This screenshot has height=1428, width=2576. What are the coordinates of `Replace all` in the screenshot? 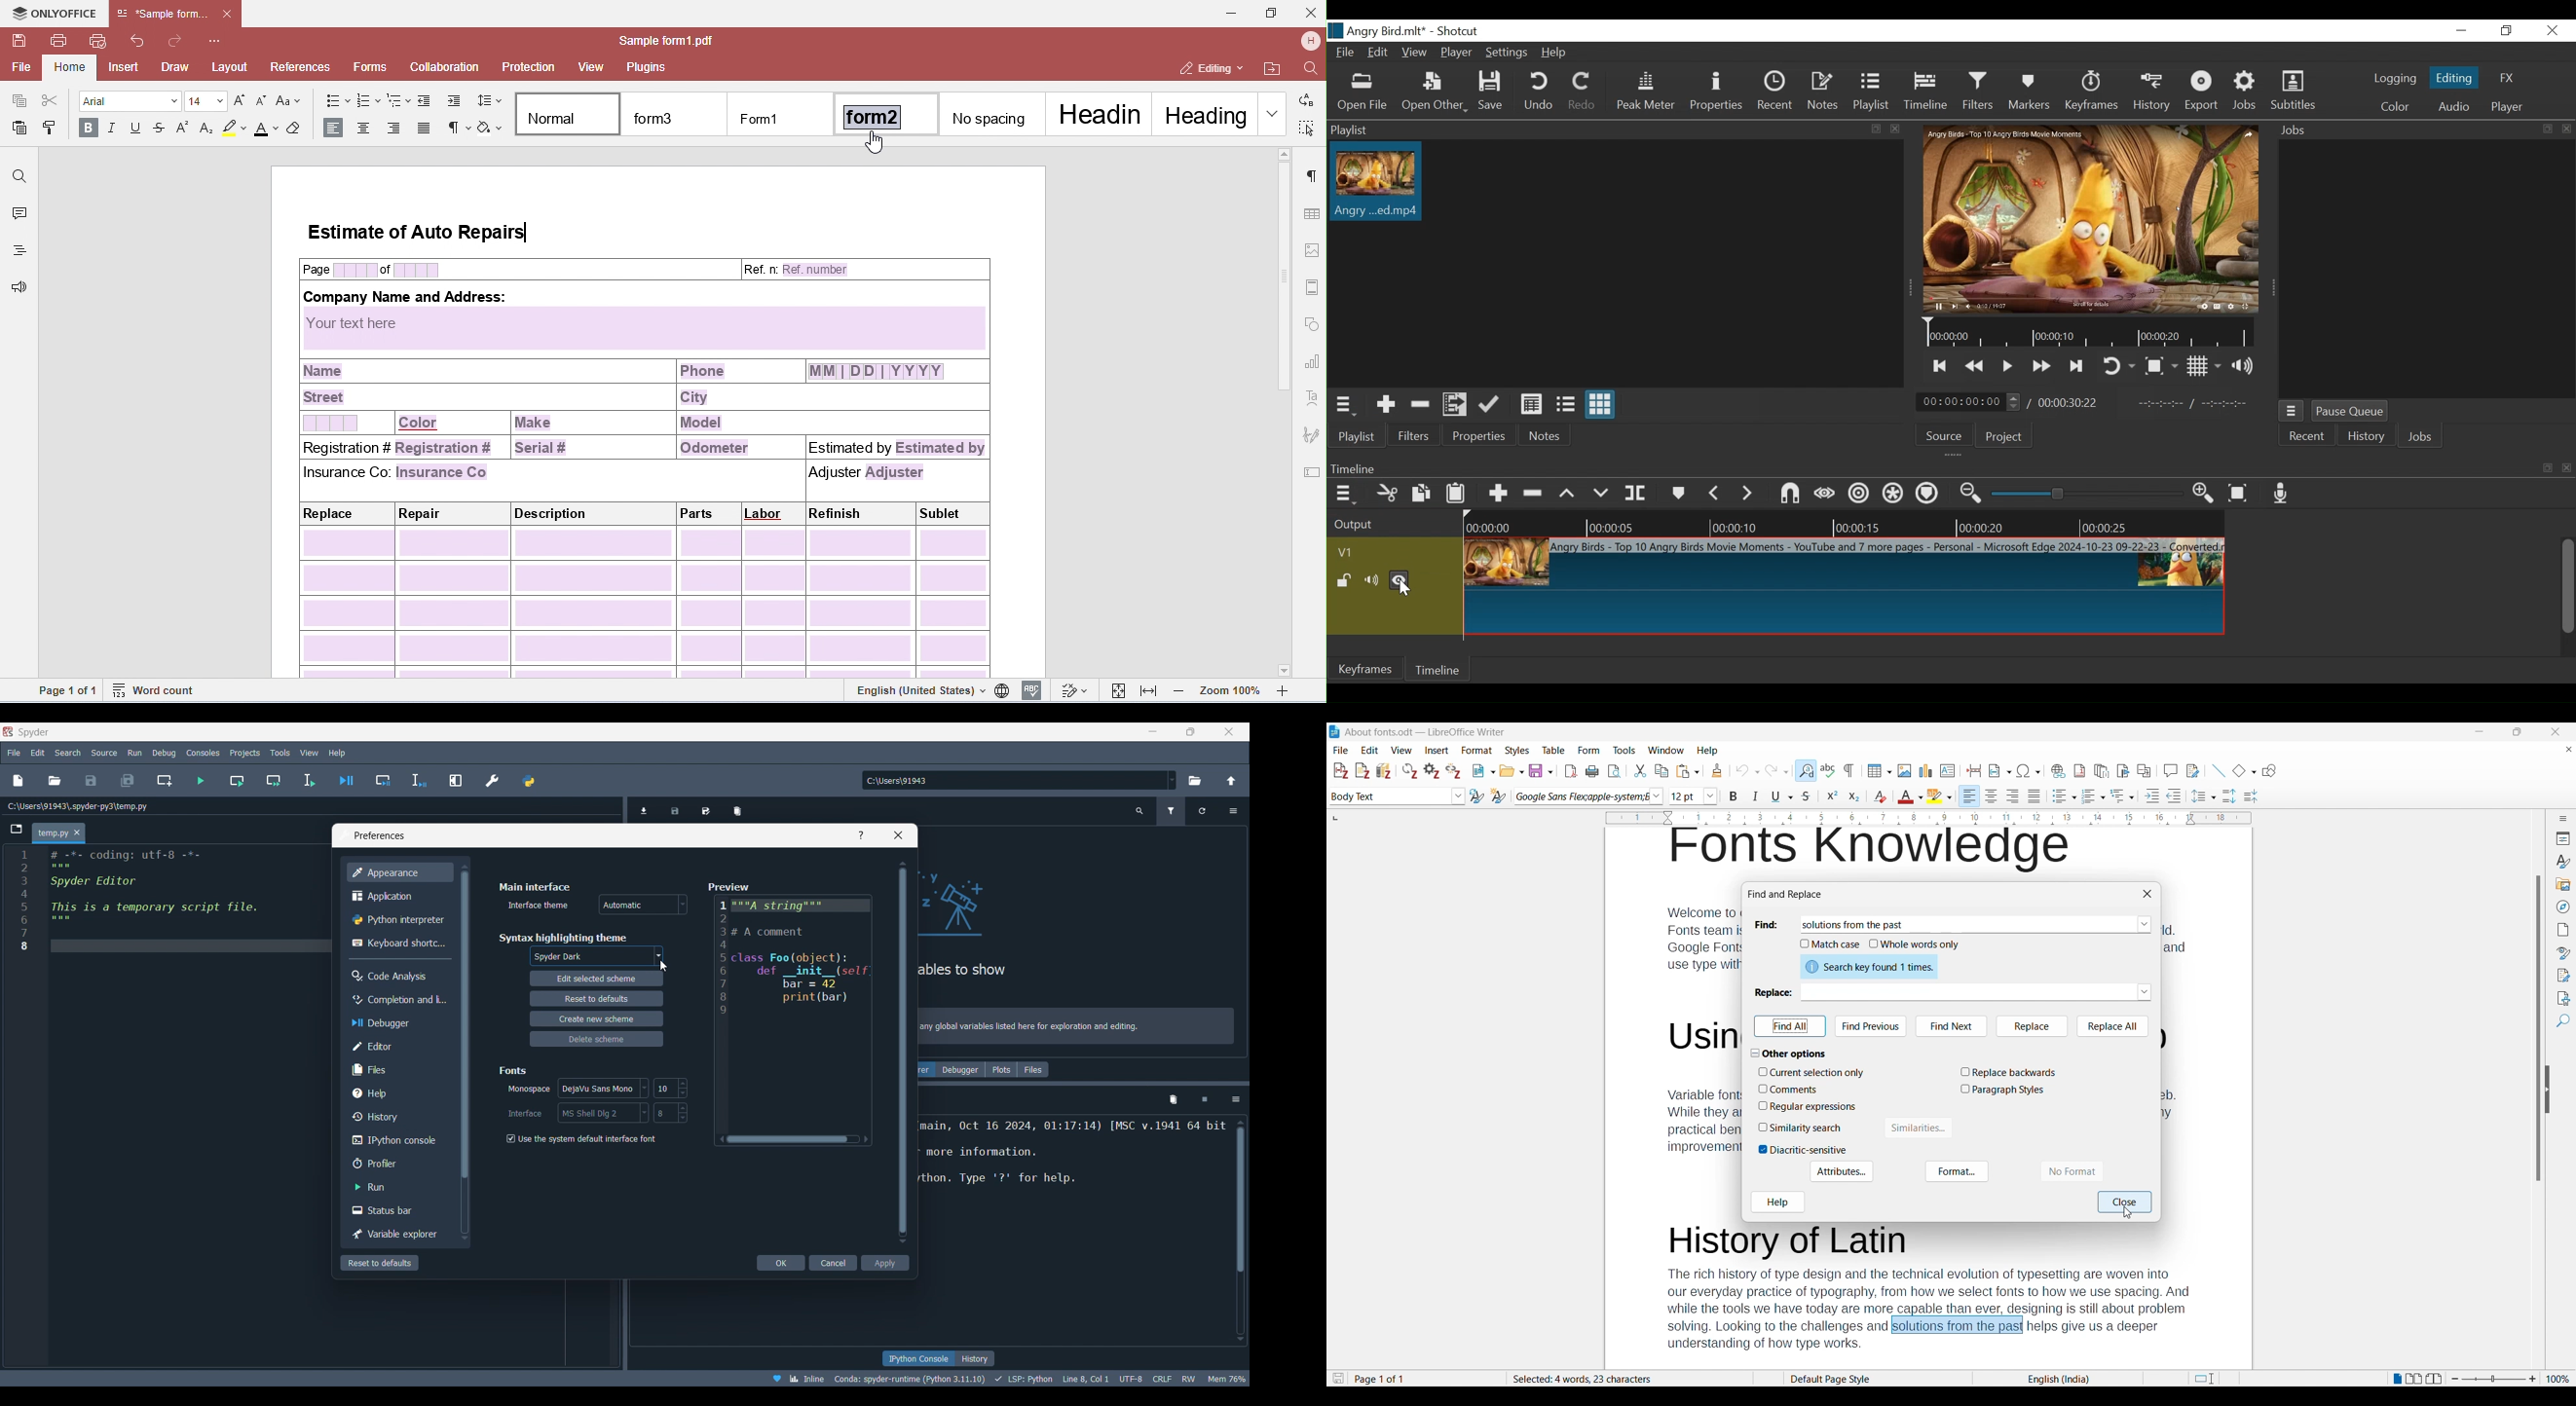 It's located at (2113, 1027).